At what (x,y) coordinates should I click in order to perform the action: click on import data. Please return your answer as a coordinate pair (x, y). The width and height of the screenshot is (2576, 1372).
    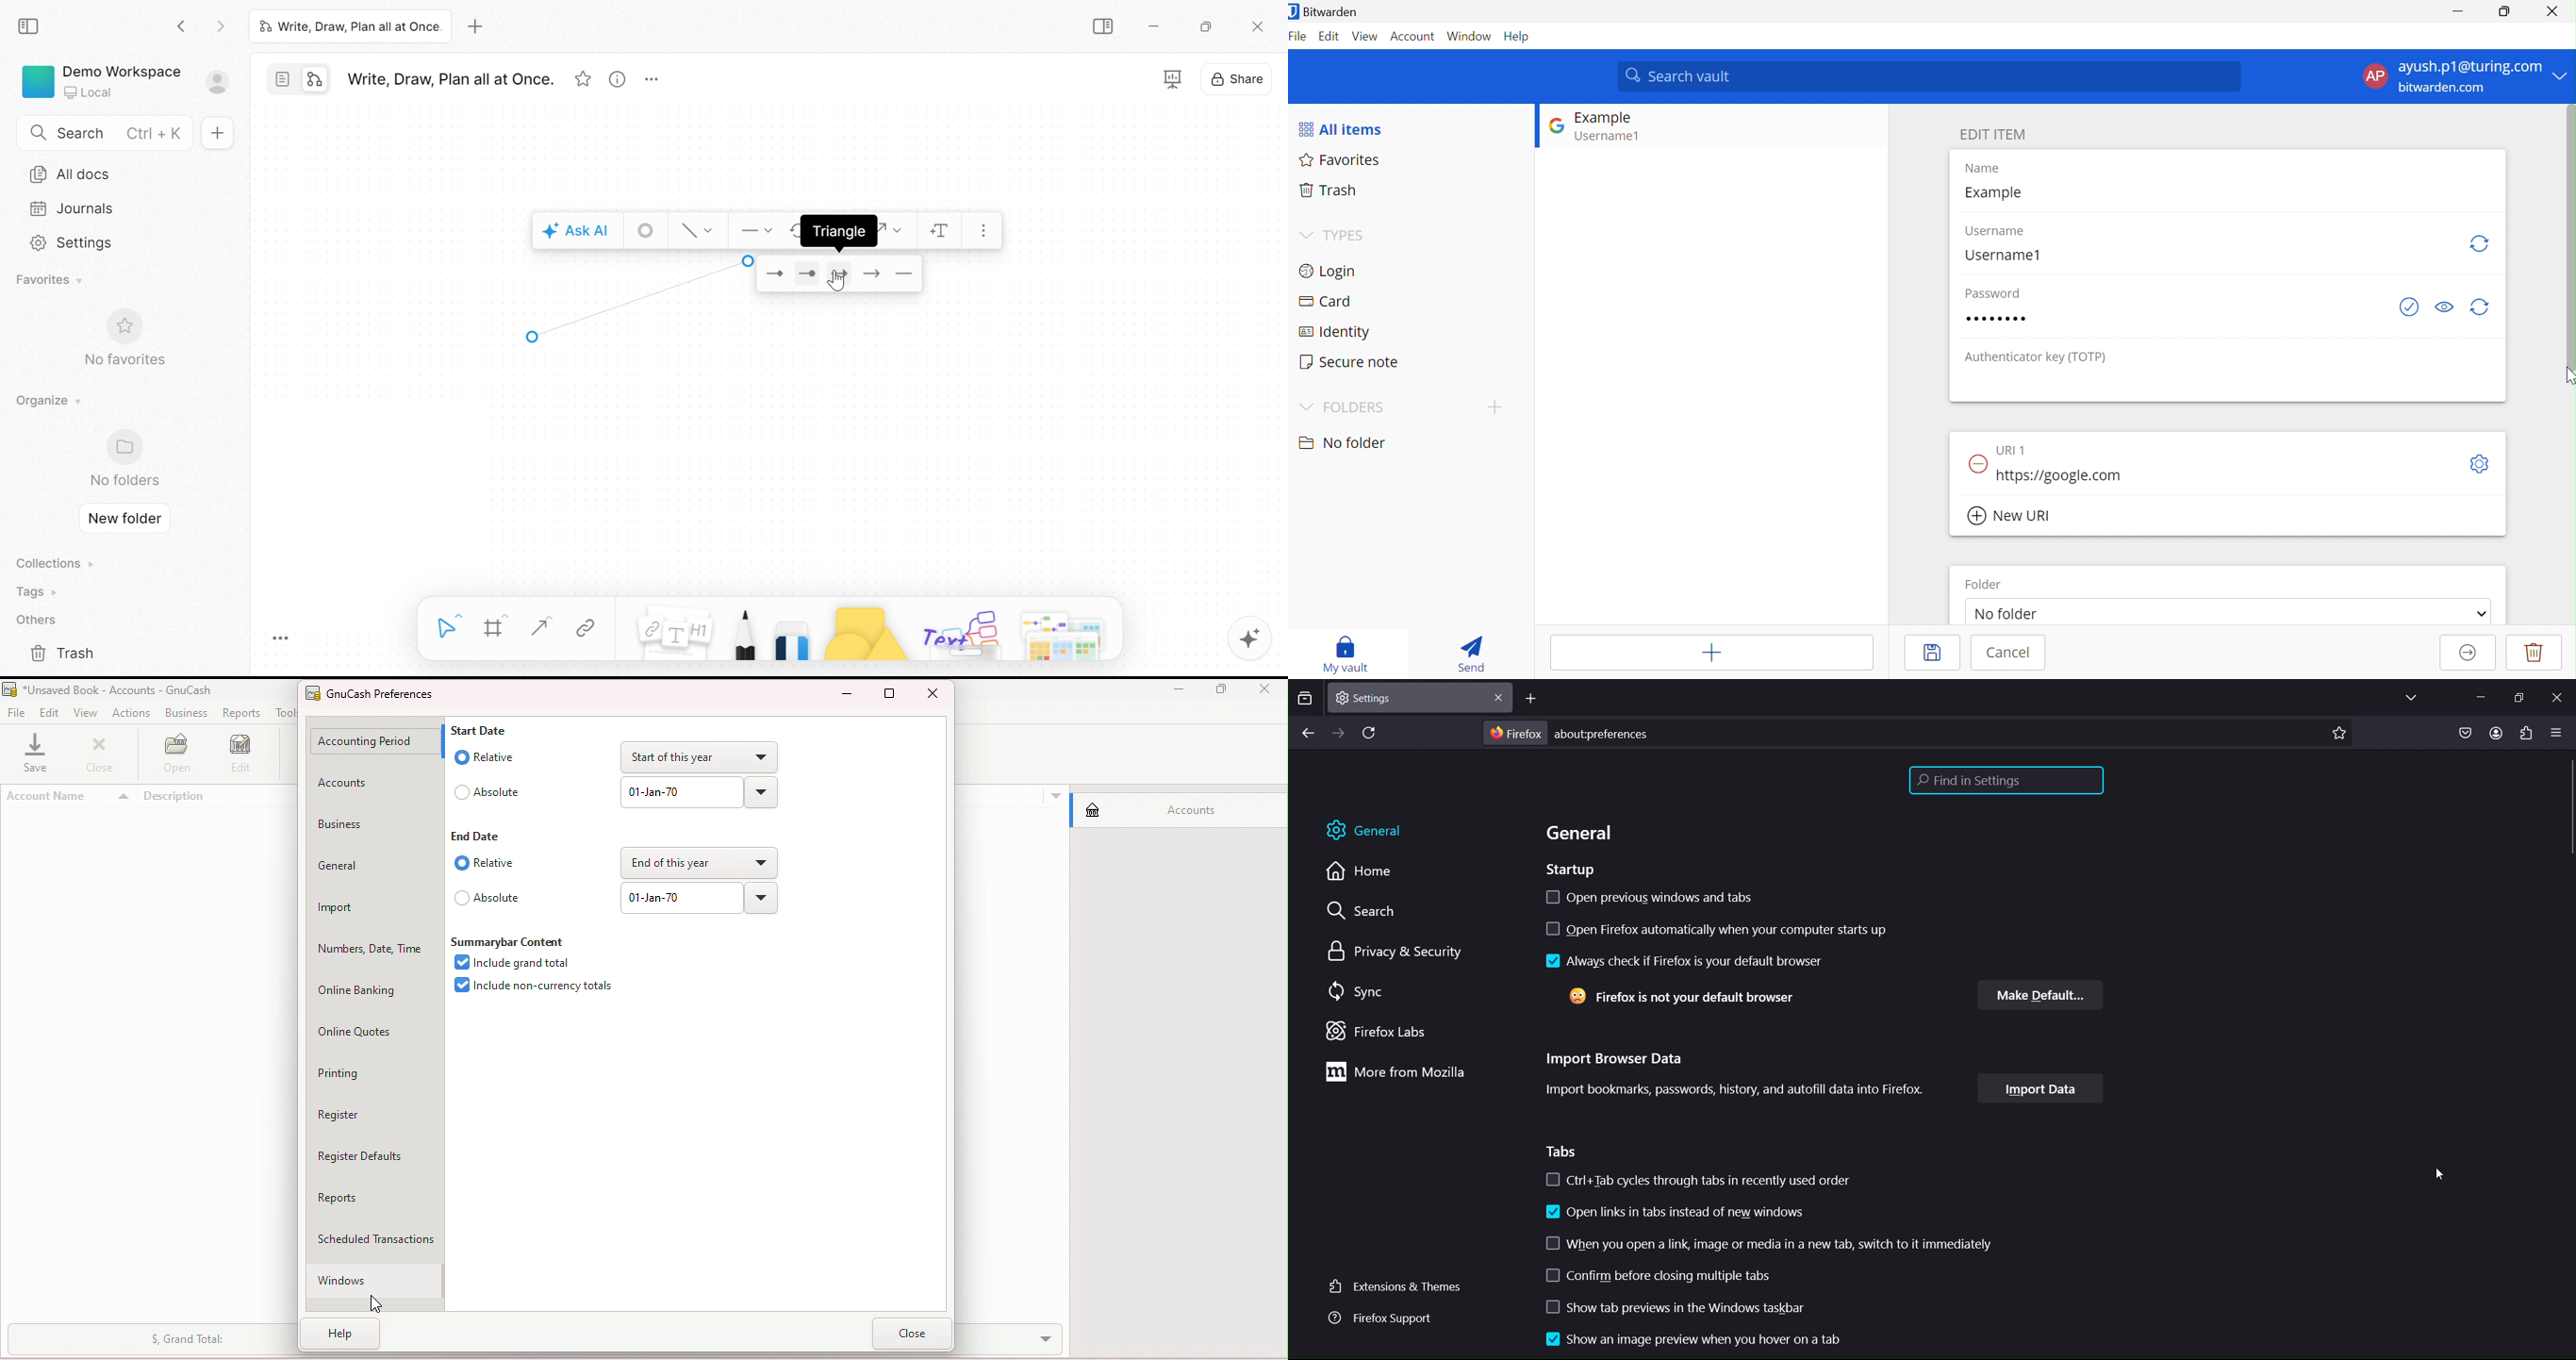
    Looking at the image, I should click on (2041, 1090).